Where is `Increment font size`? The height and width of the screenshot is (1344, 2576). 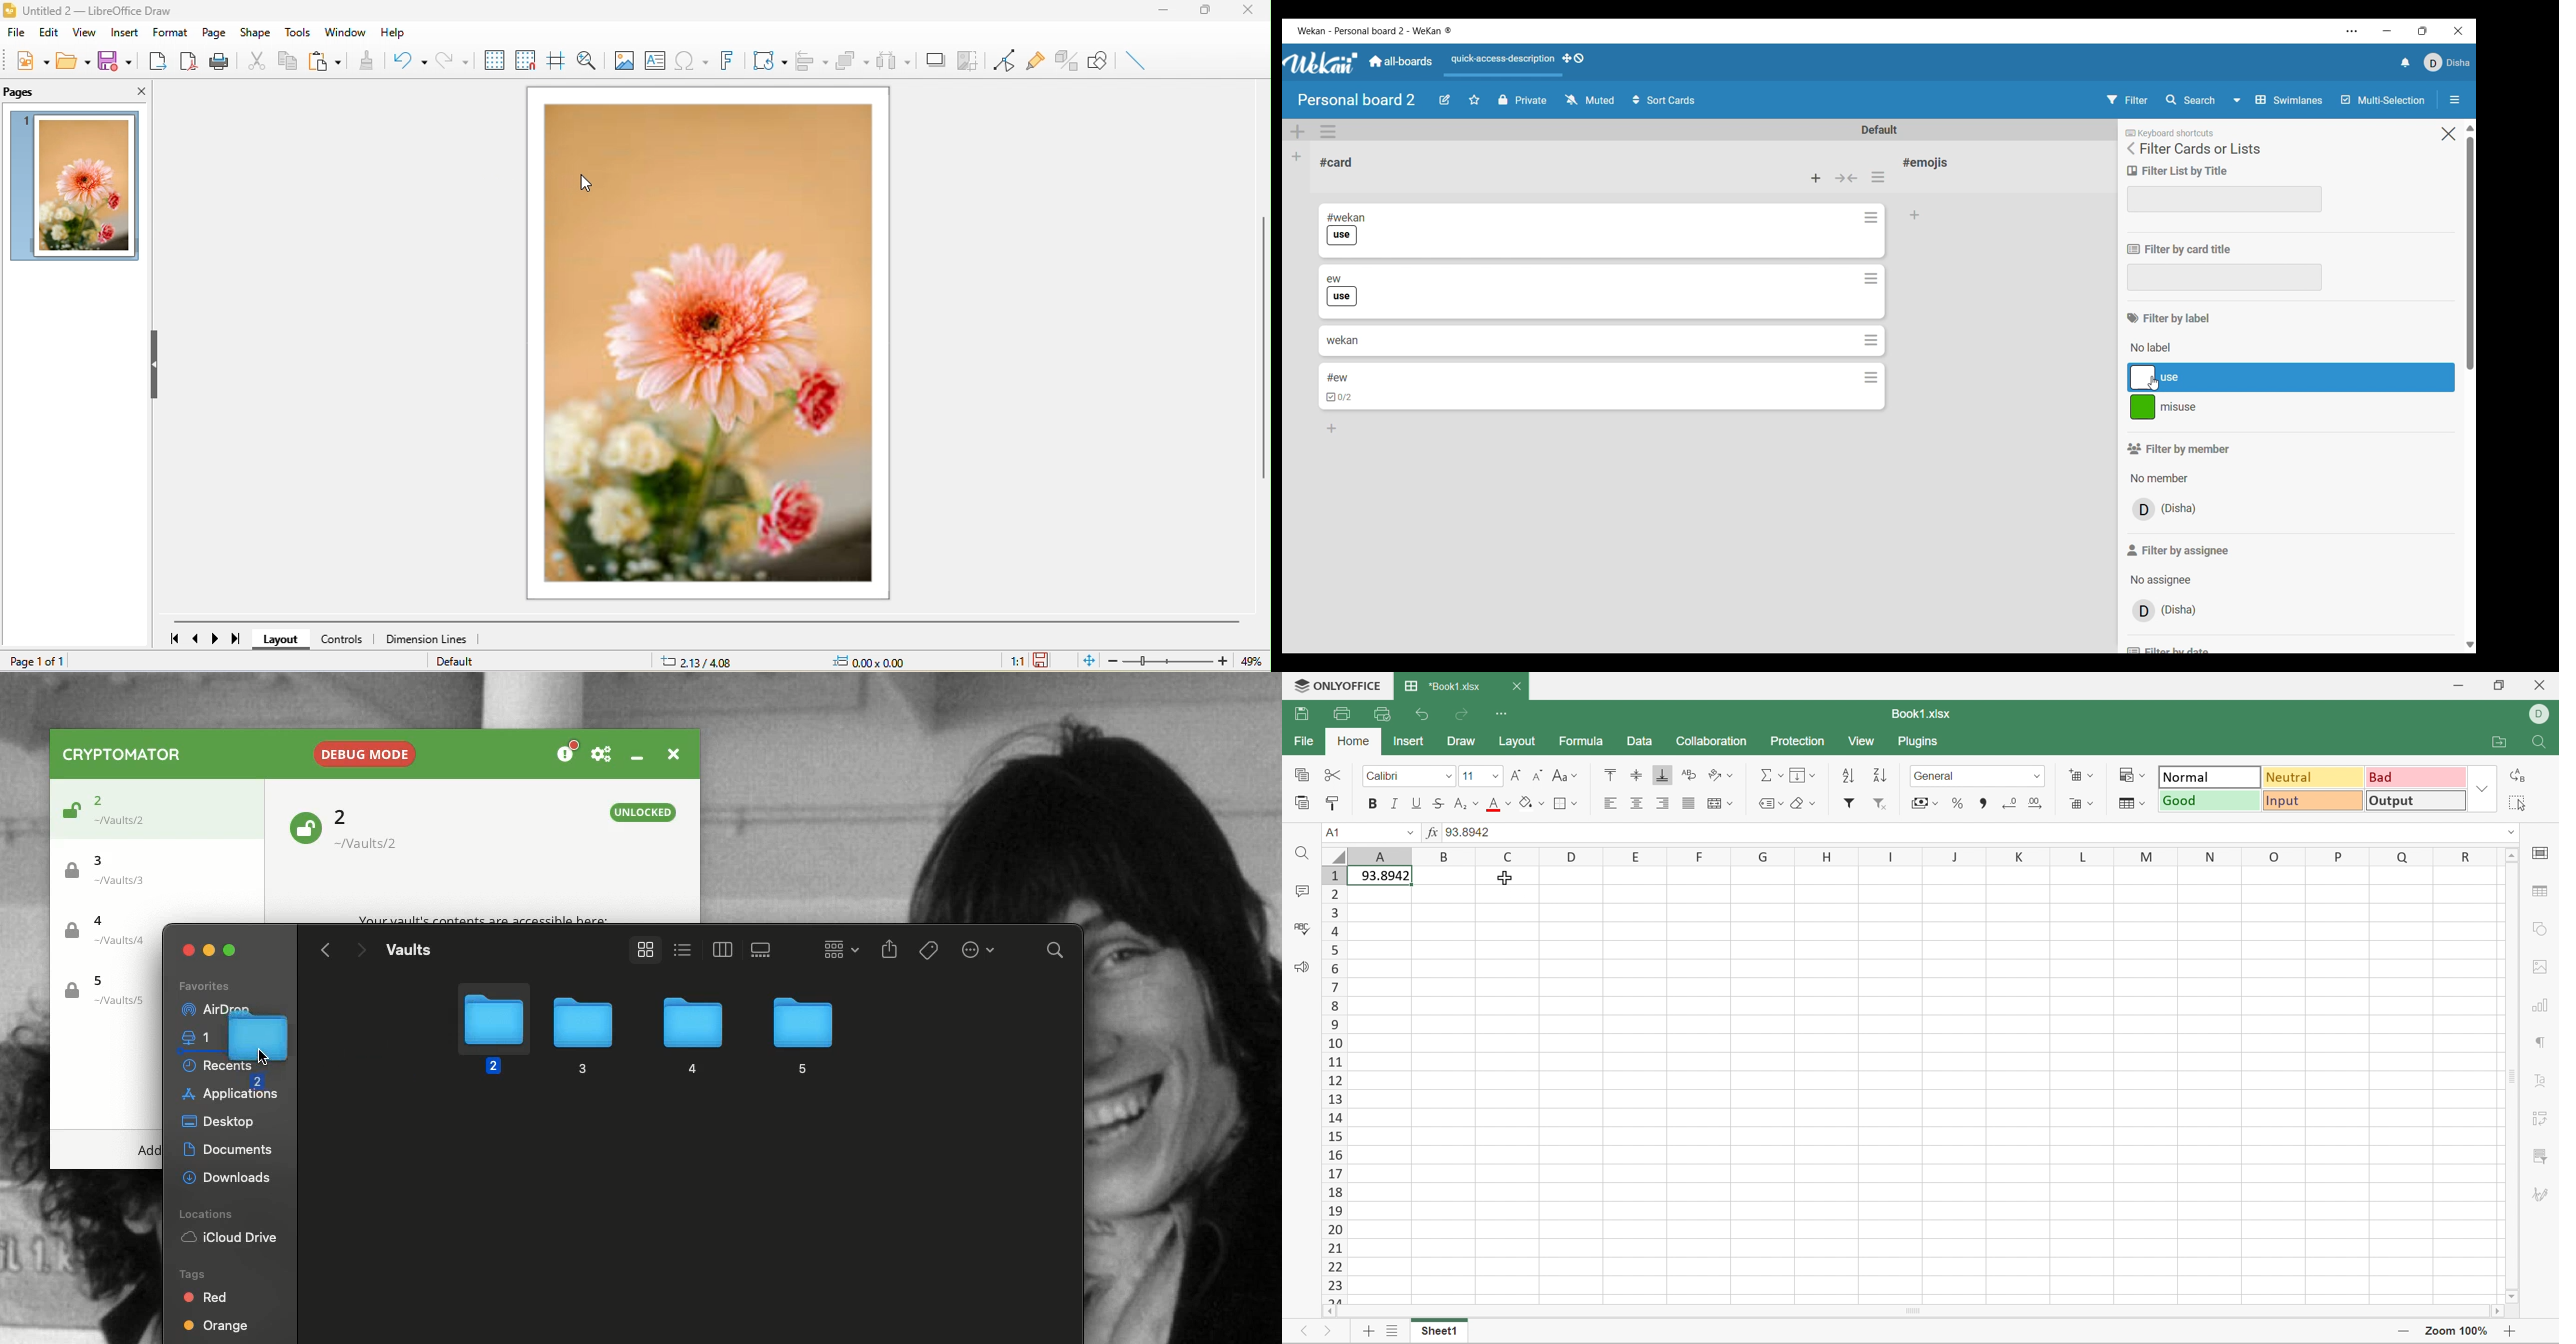 Increment font size is located at coordinates (1518, 774).